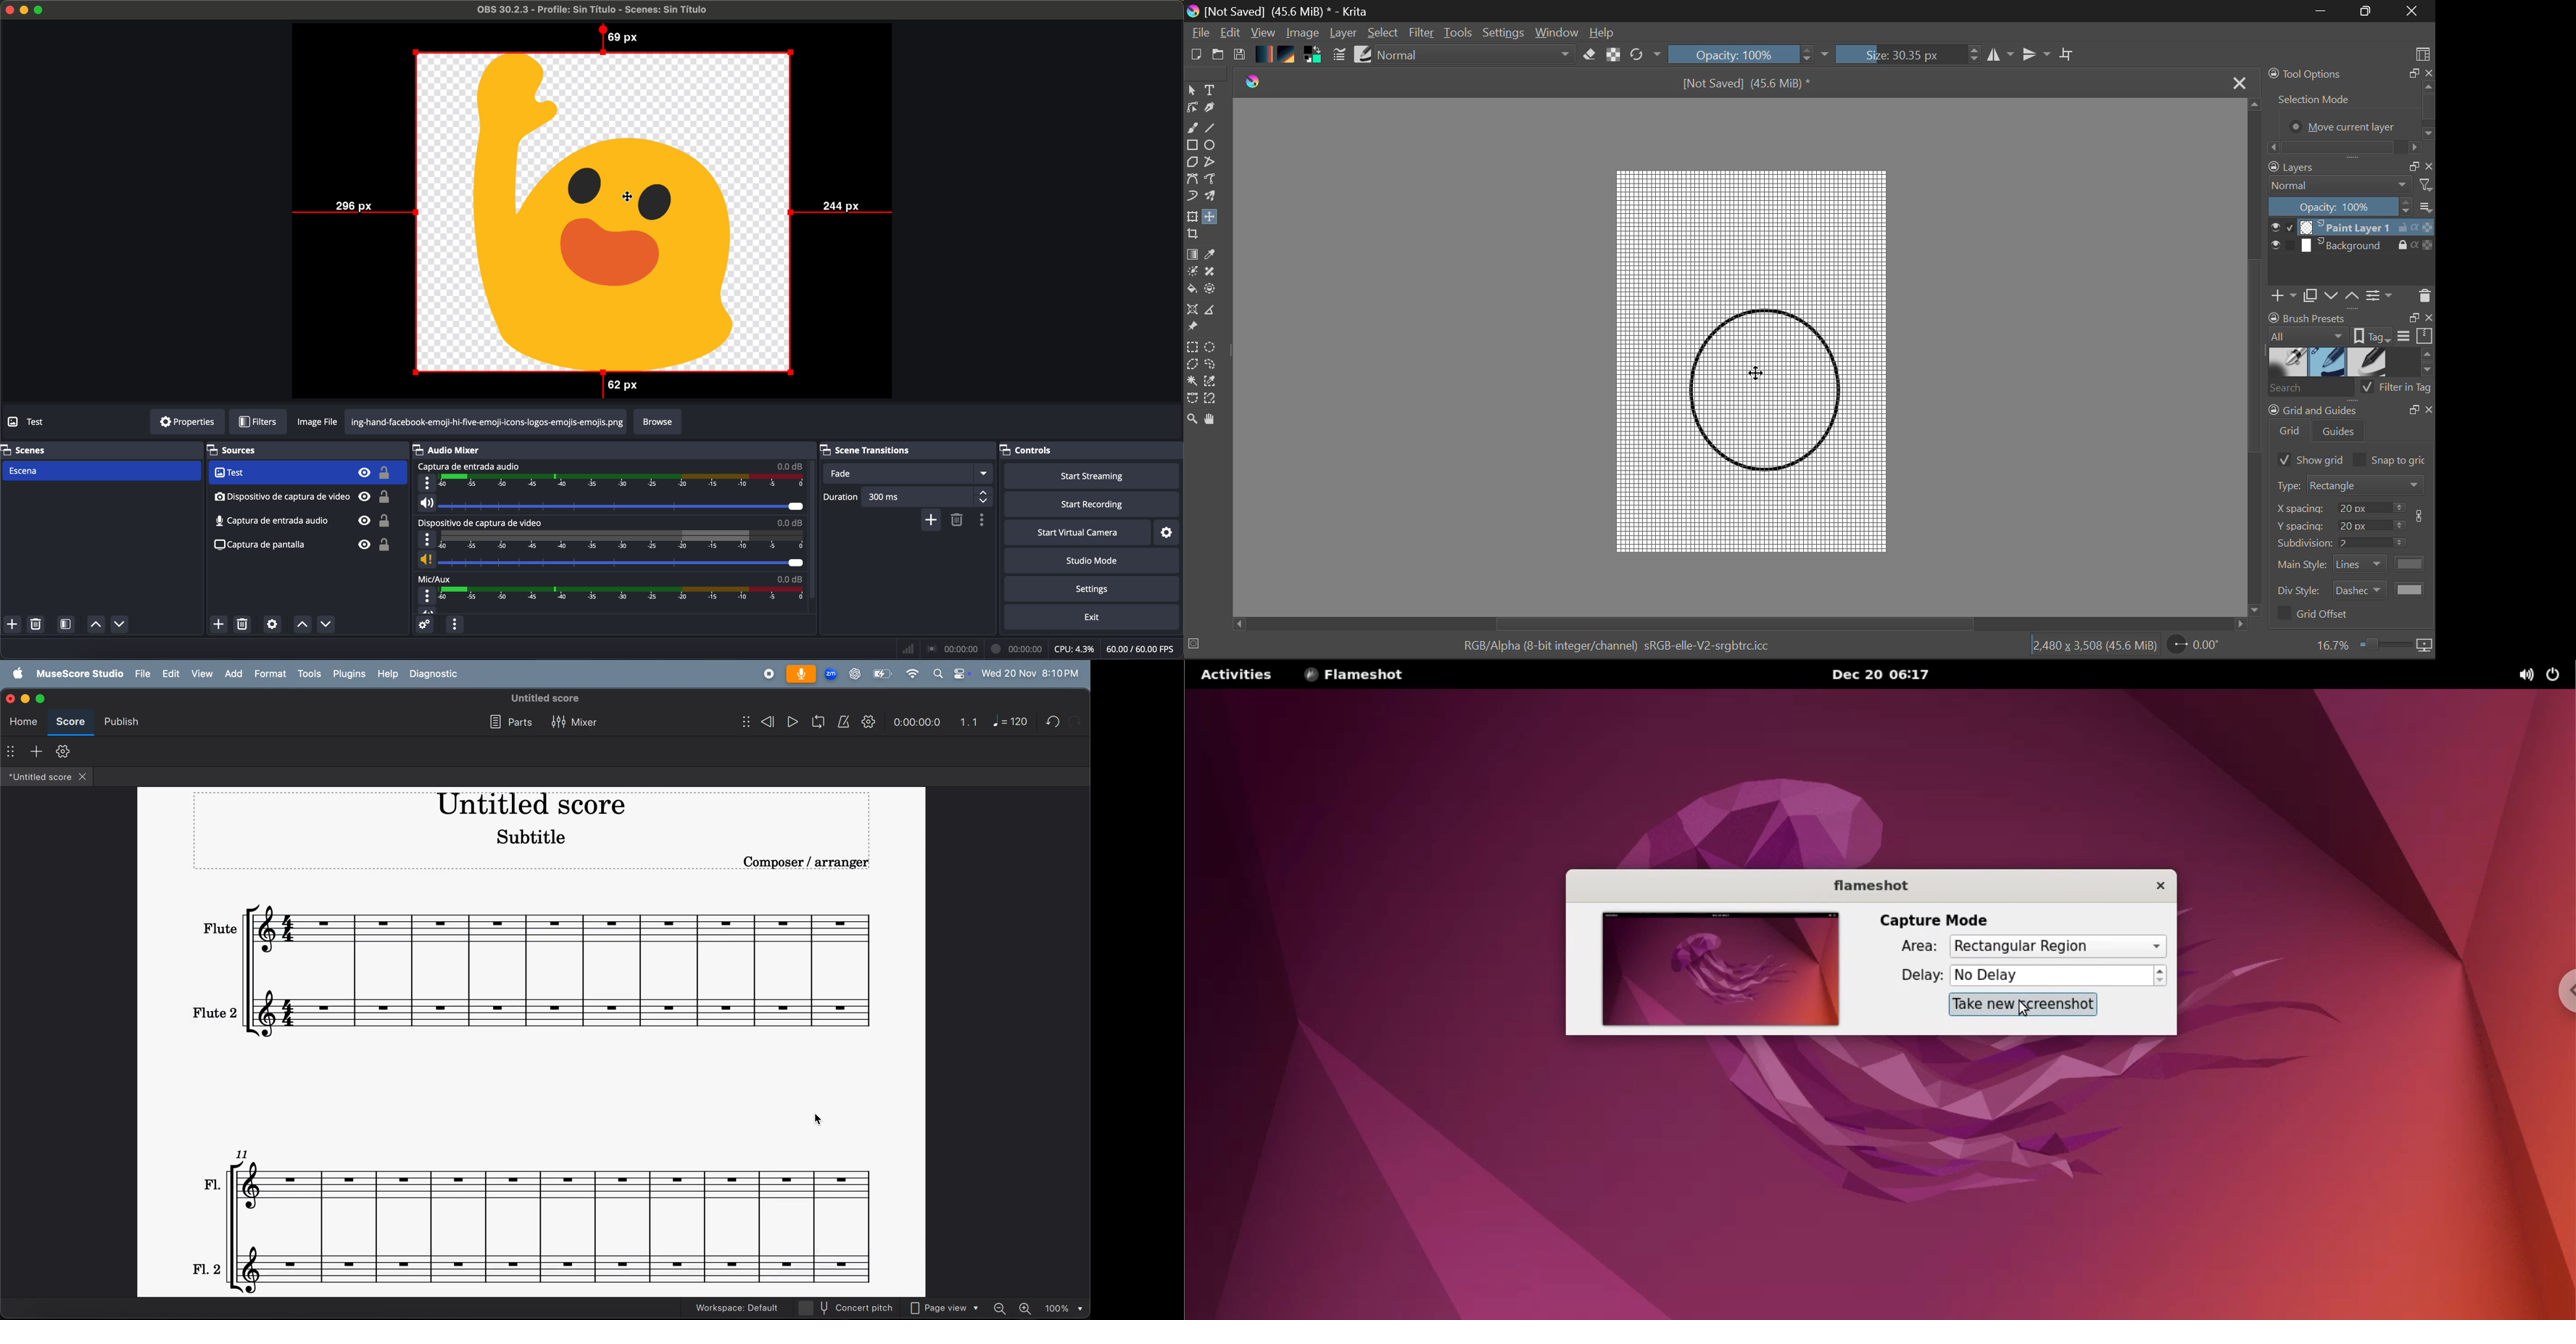  I want to click on duration, so click(841, 498).